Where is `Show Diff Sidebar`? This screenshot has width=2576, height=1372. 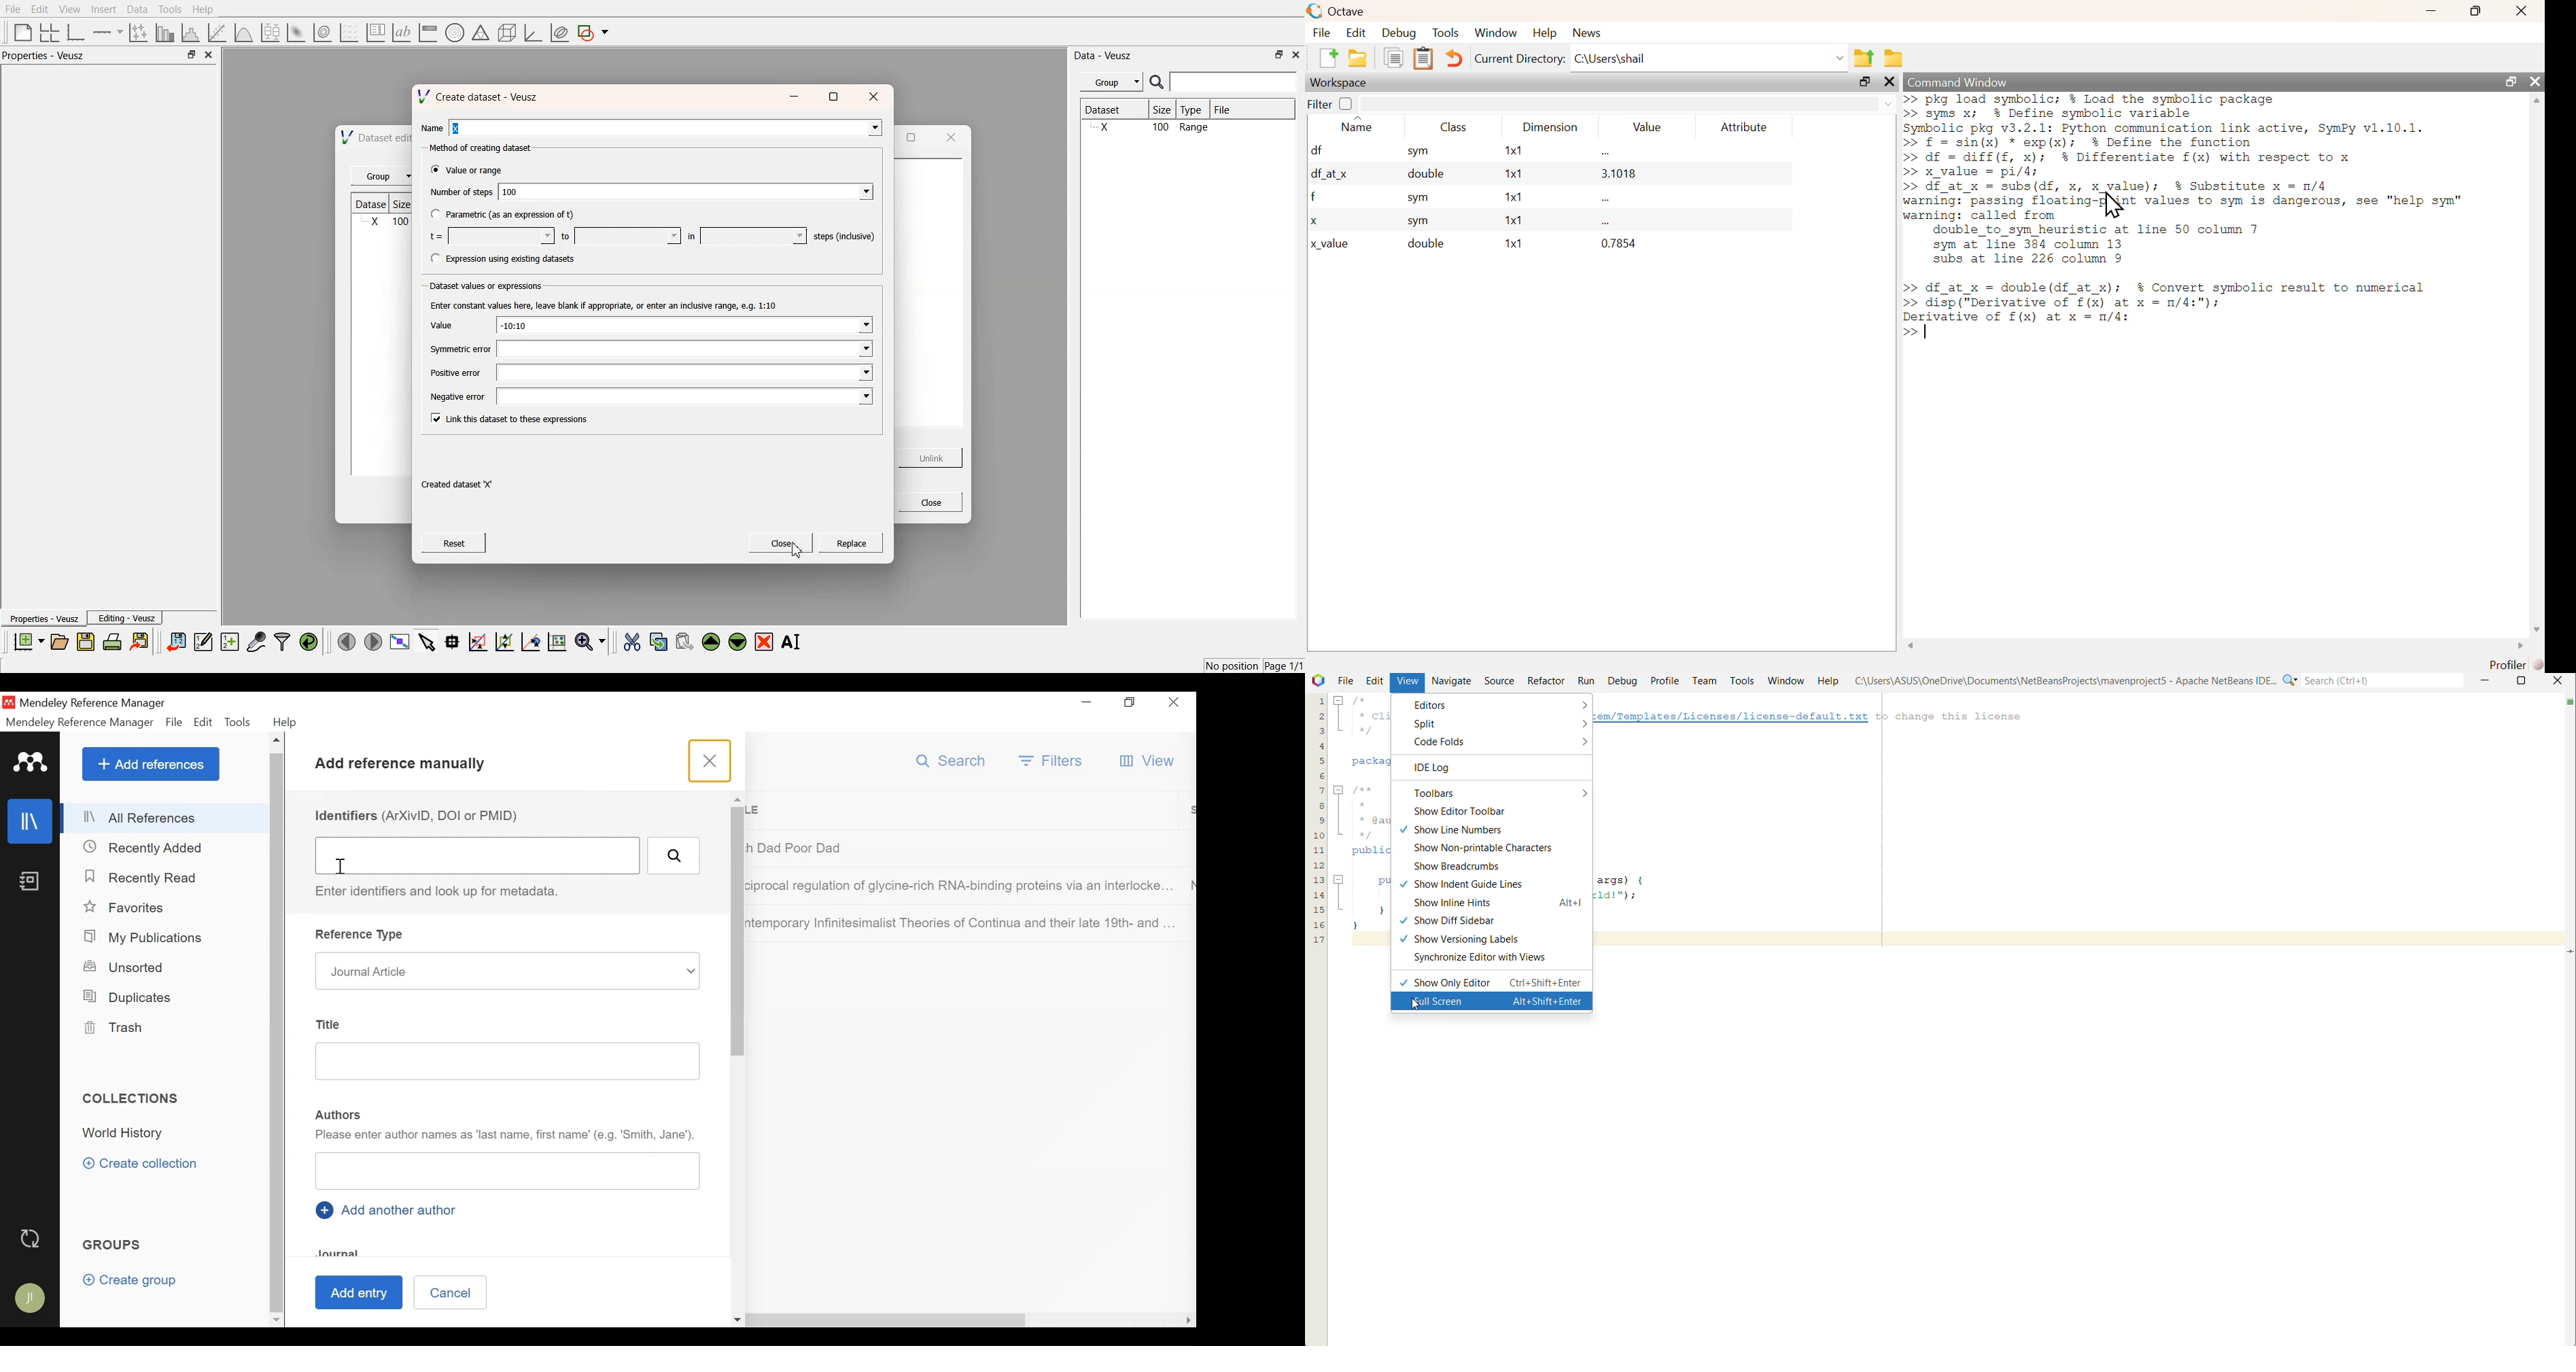
Show Diff Sidebar is located at coordinates (1457, 919).